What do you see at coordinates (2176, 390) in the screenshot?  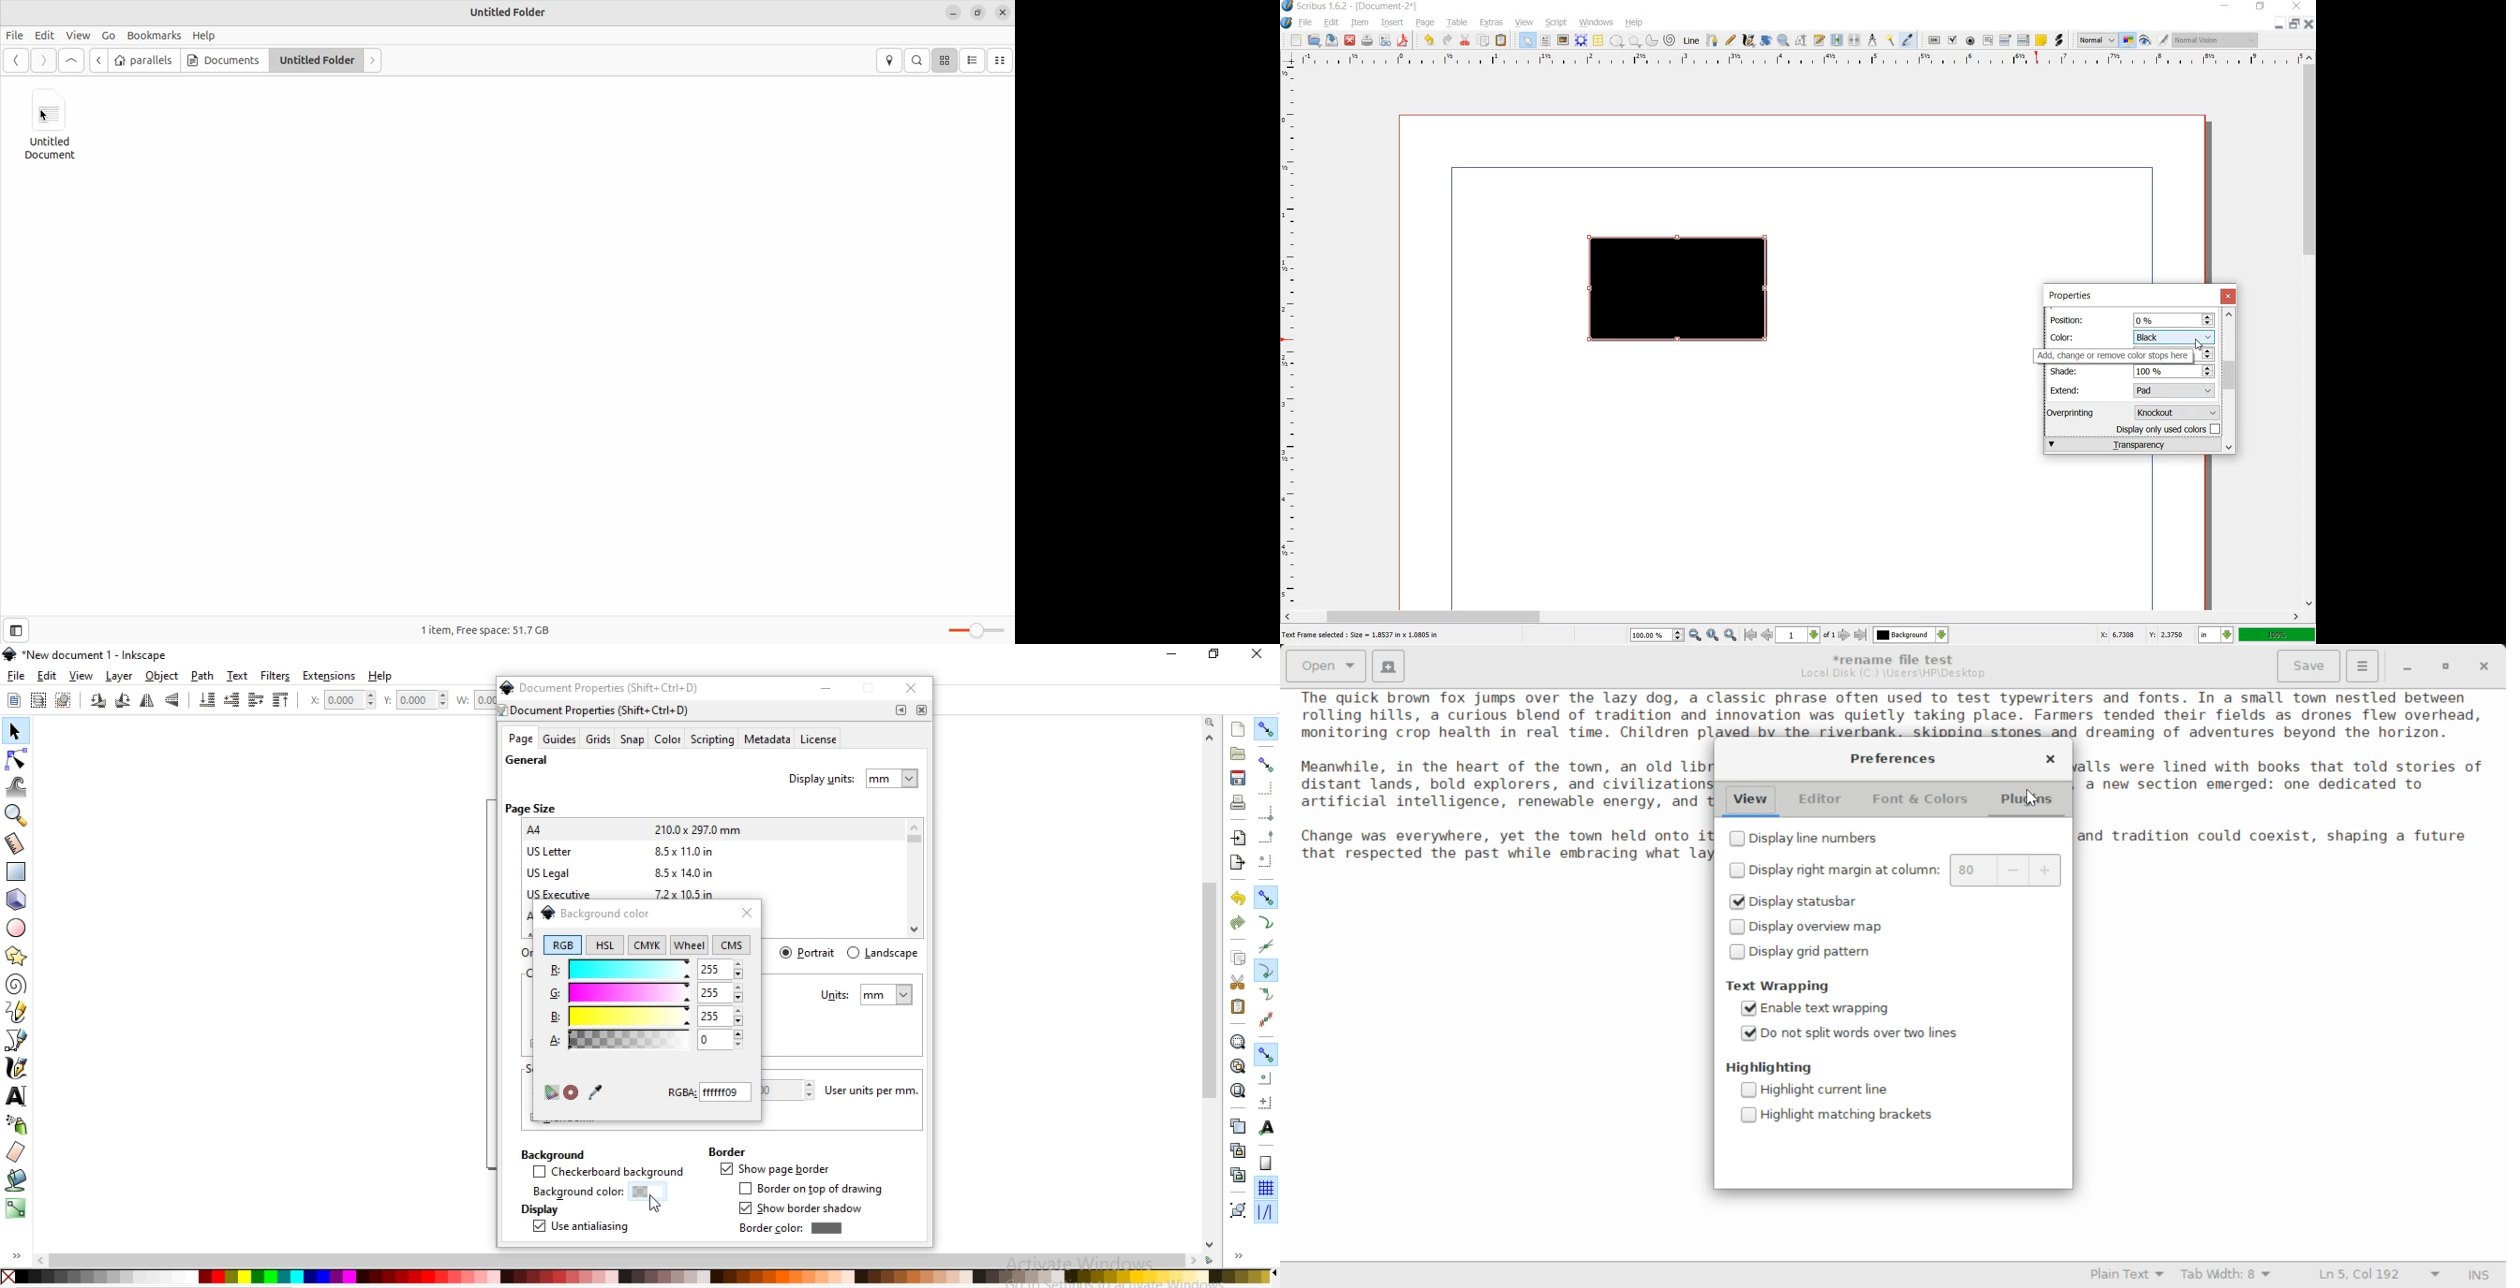 I see `pad` at bounding box center [2176, 390].